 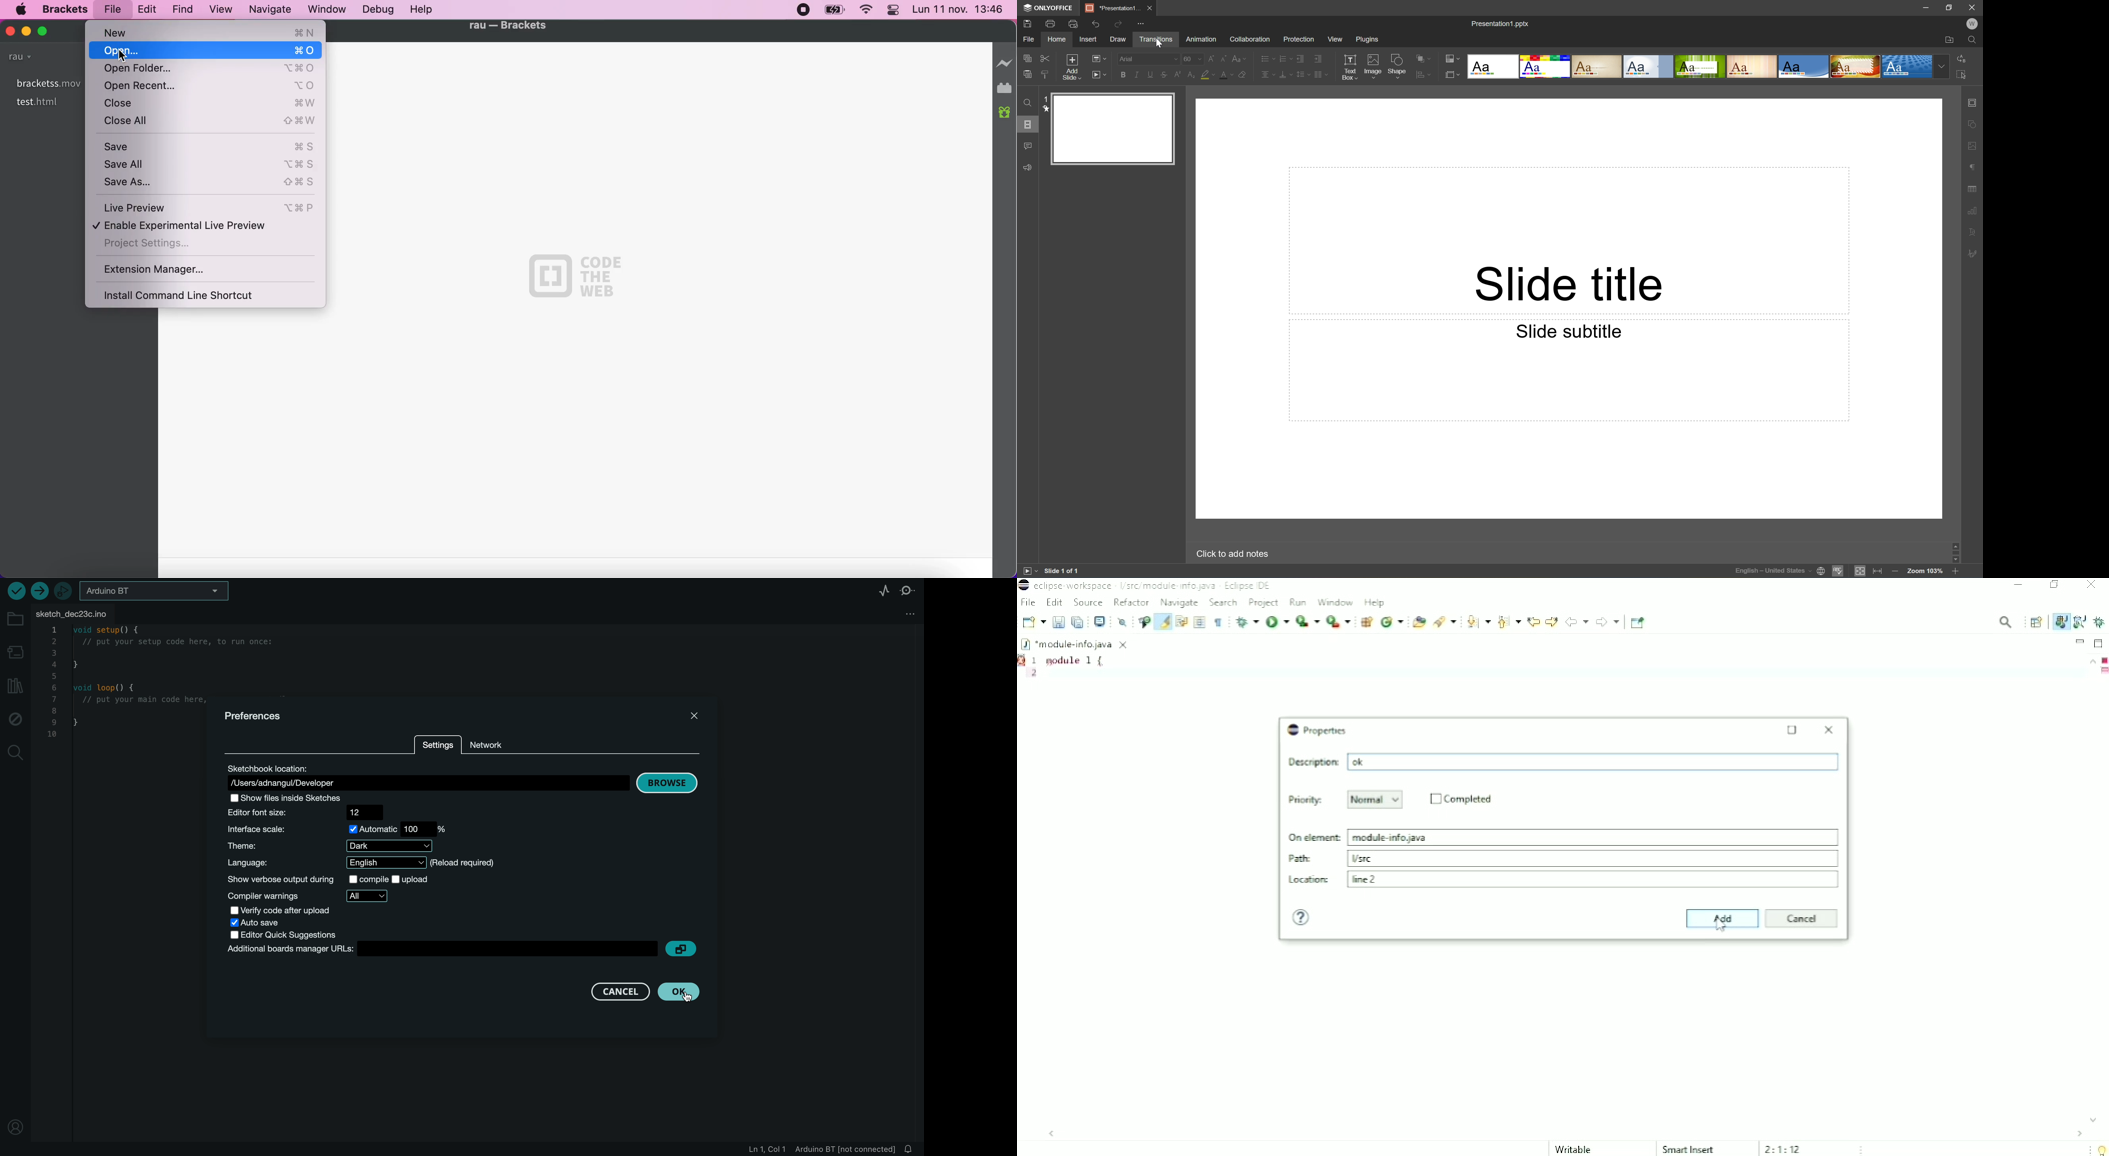 What do you see at coordinates (1975, 253) in the screenshot?
I see `Signature settings` at bounding box center [1975, 253].